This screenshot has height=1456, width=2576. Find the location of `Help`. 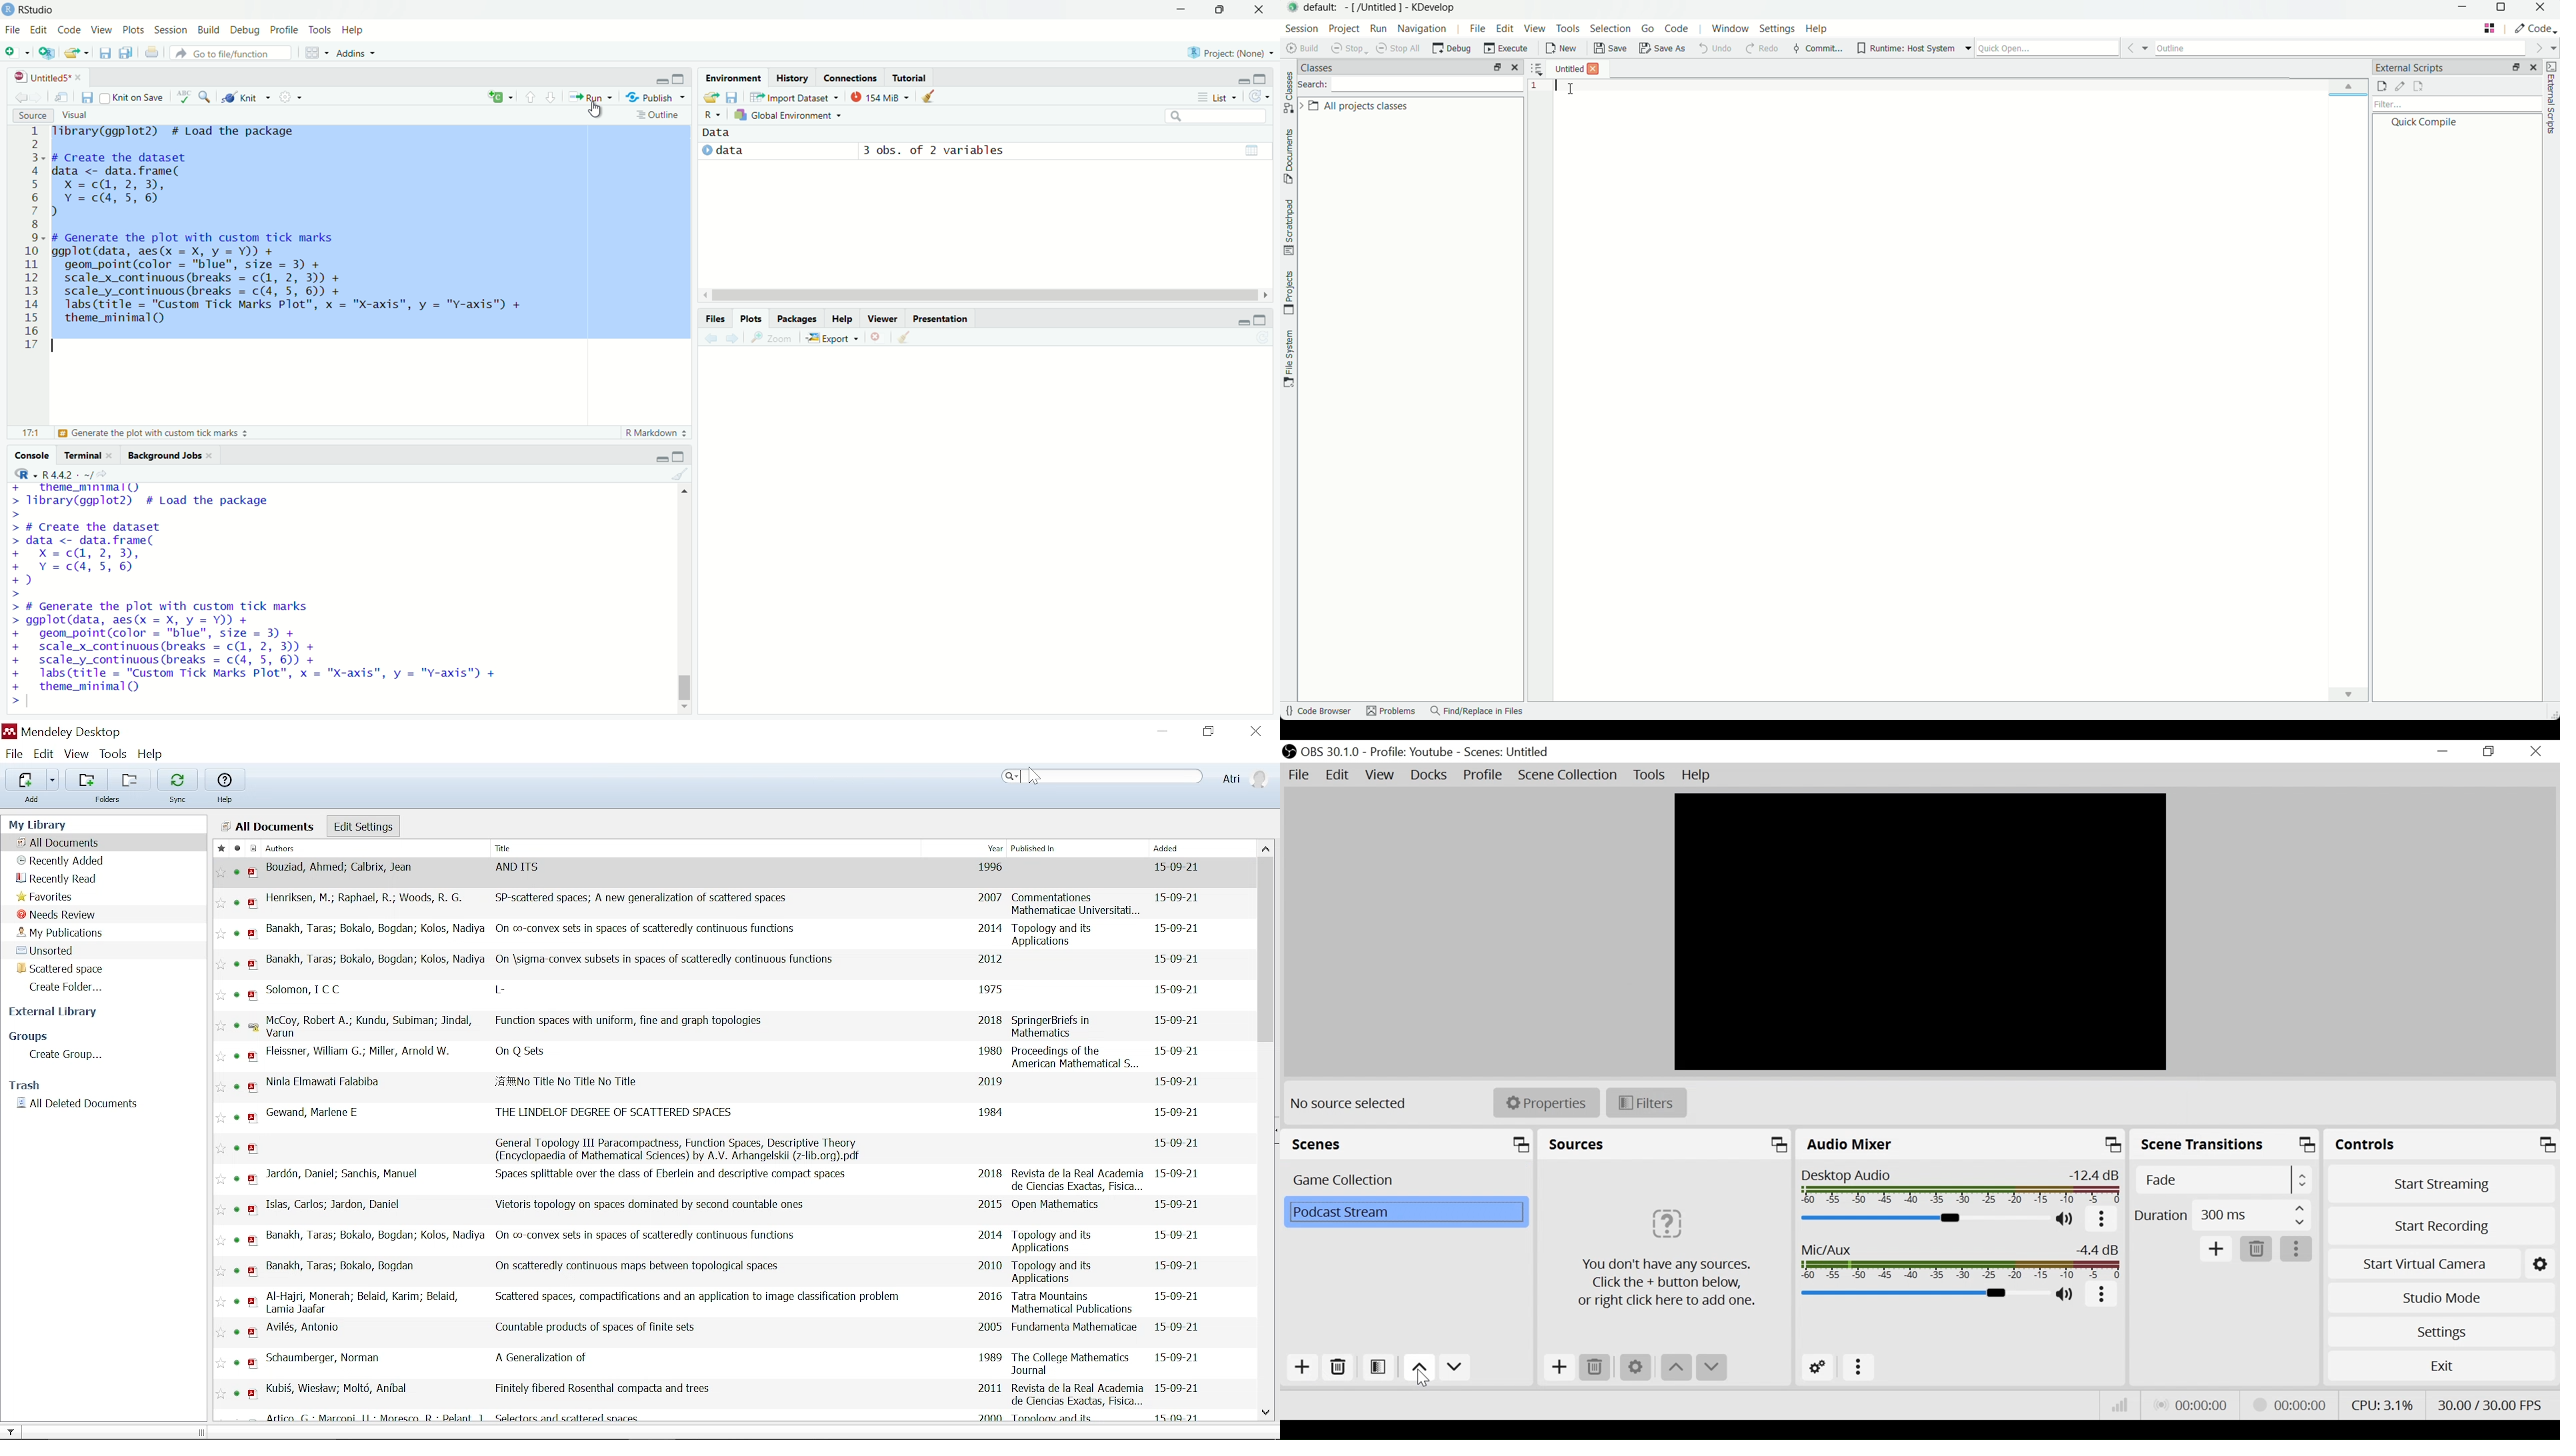

Help is located at coordinates (227, 786).